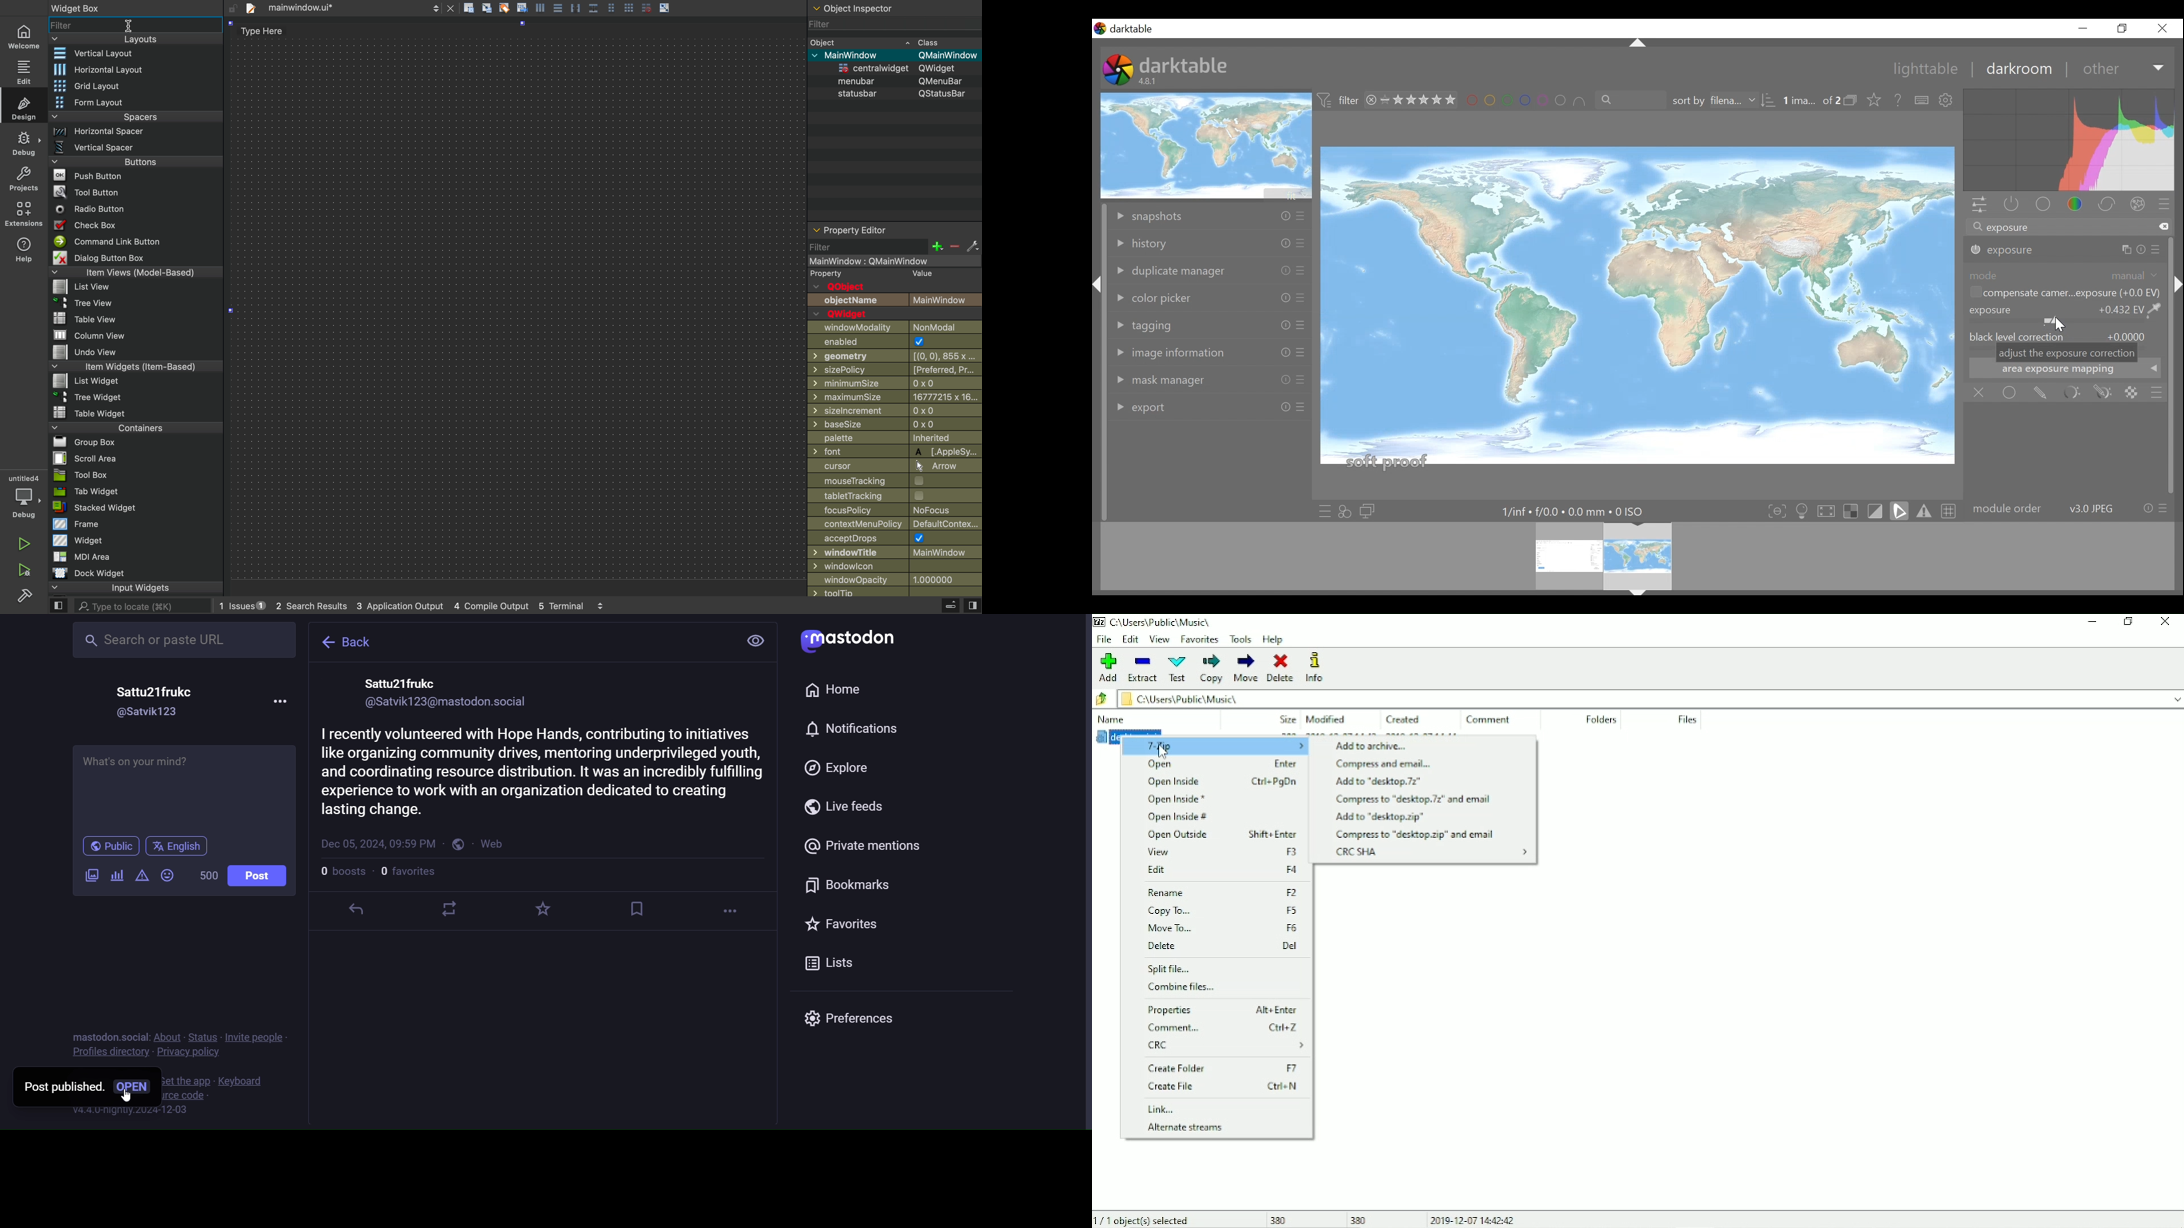  I want to click on Maximum Exposure, so click(1578, 512).